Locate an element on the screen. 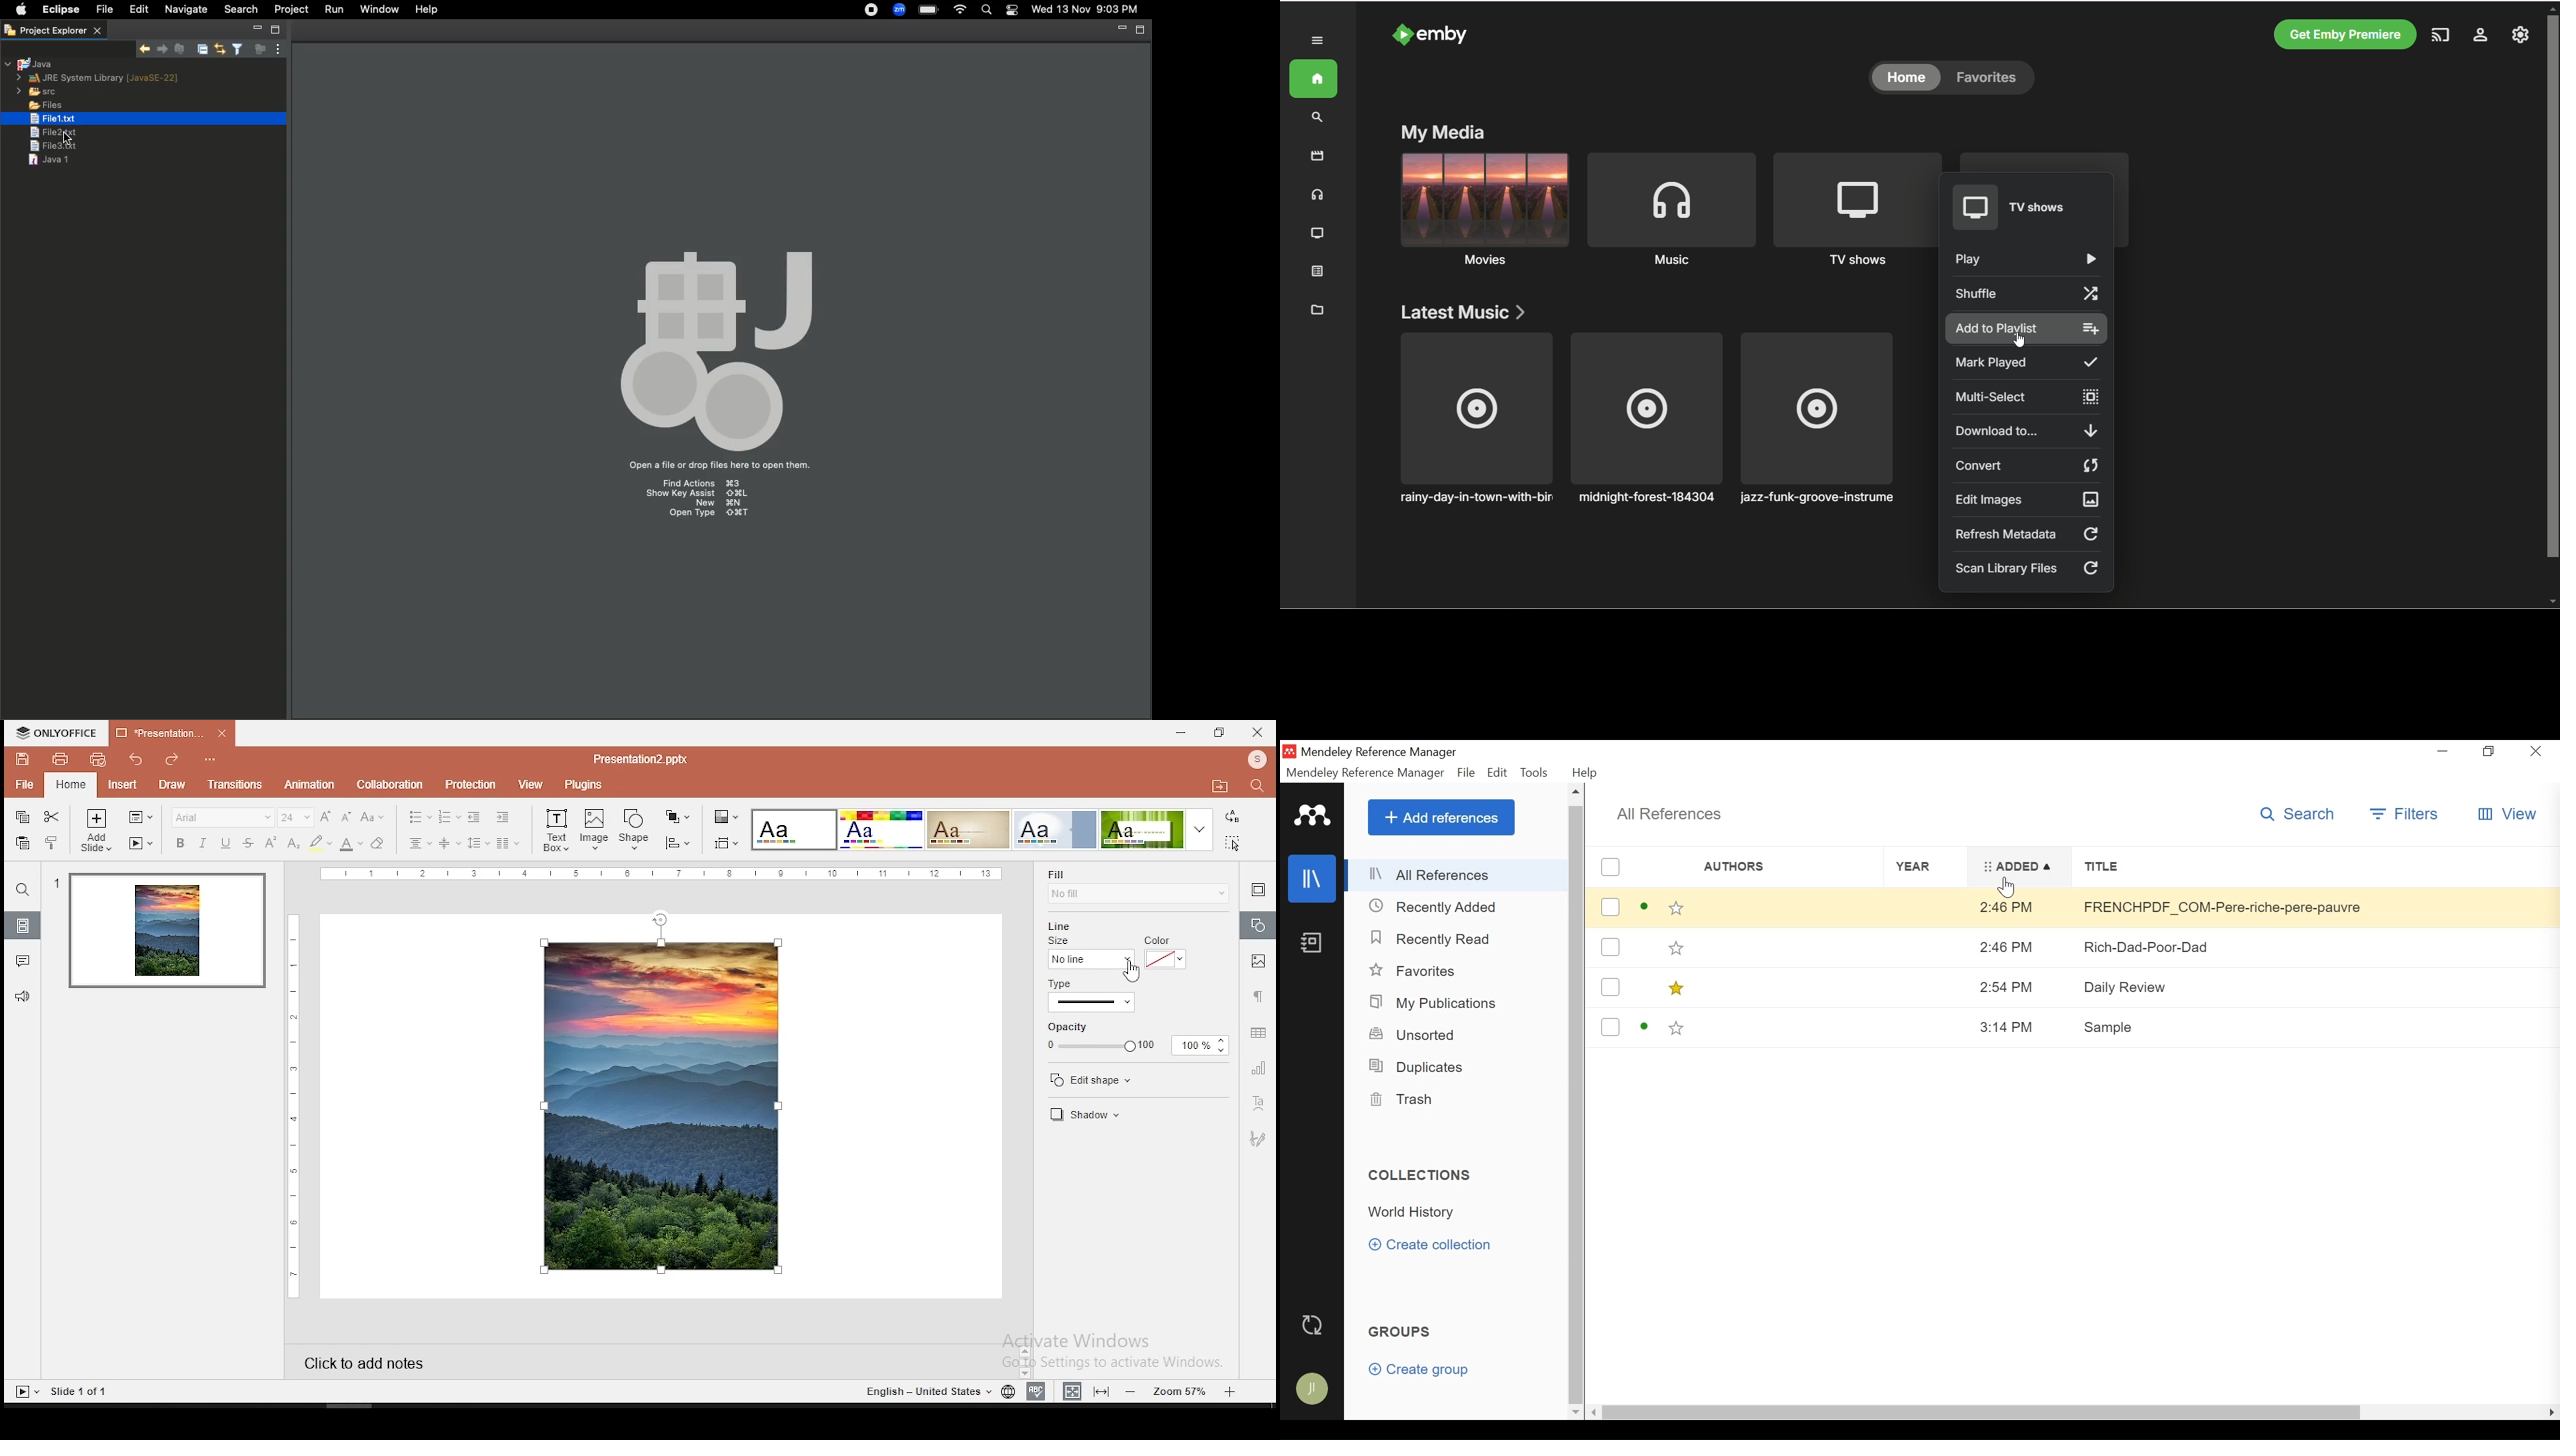  Create group is located at coordinates (1425, 1371).